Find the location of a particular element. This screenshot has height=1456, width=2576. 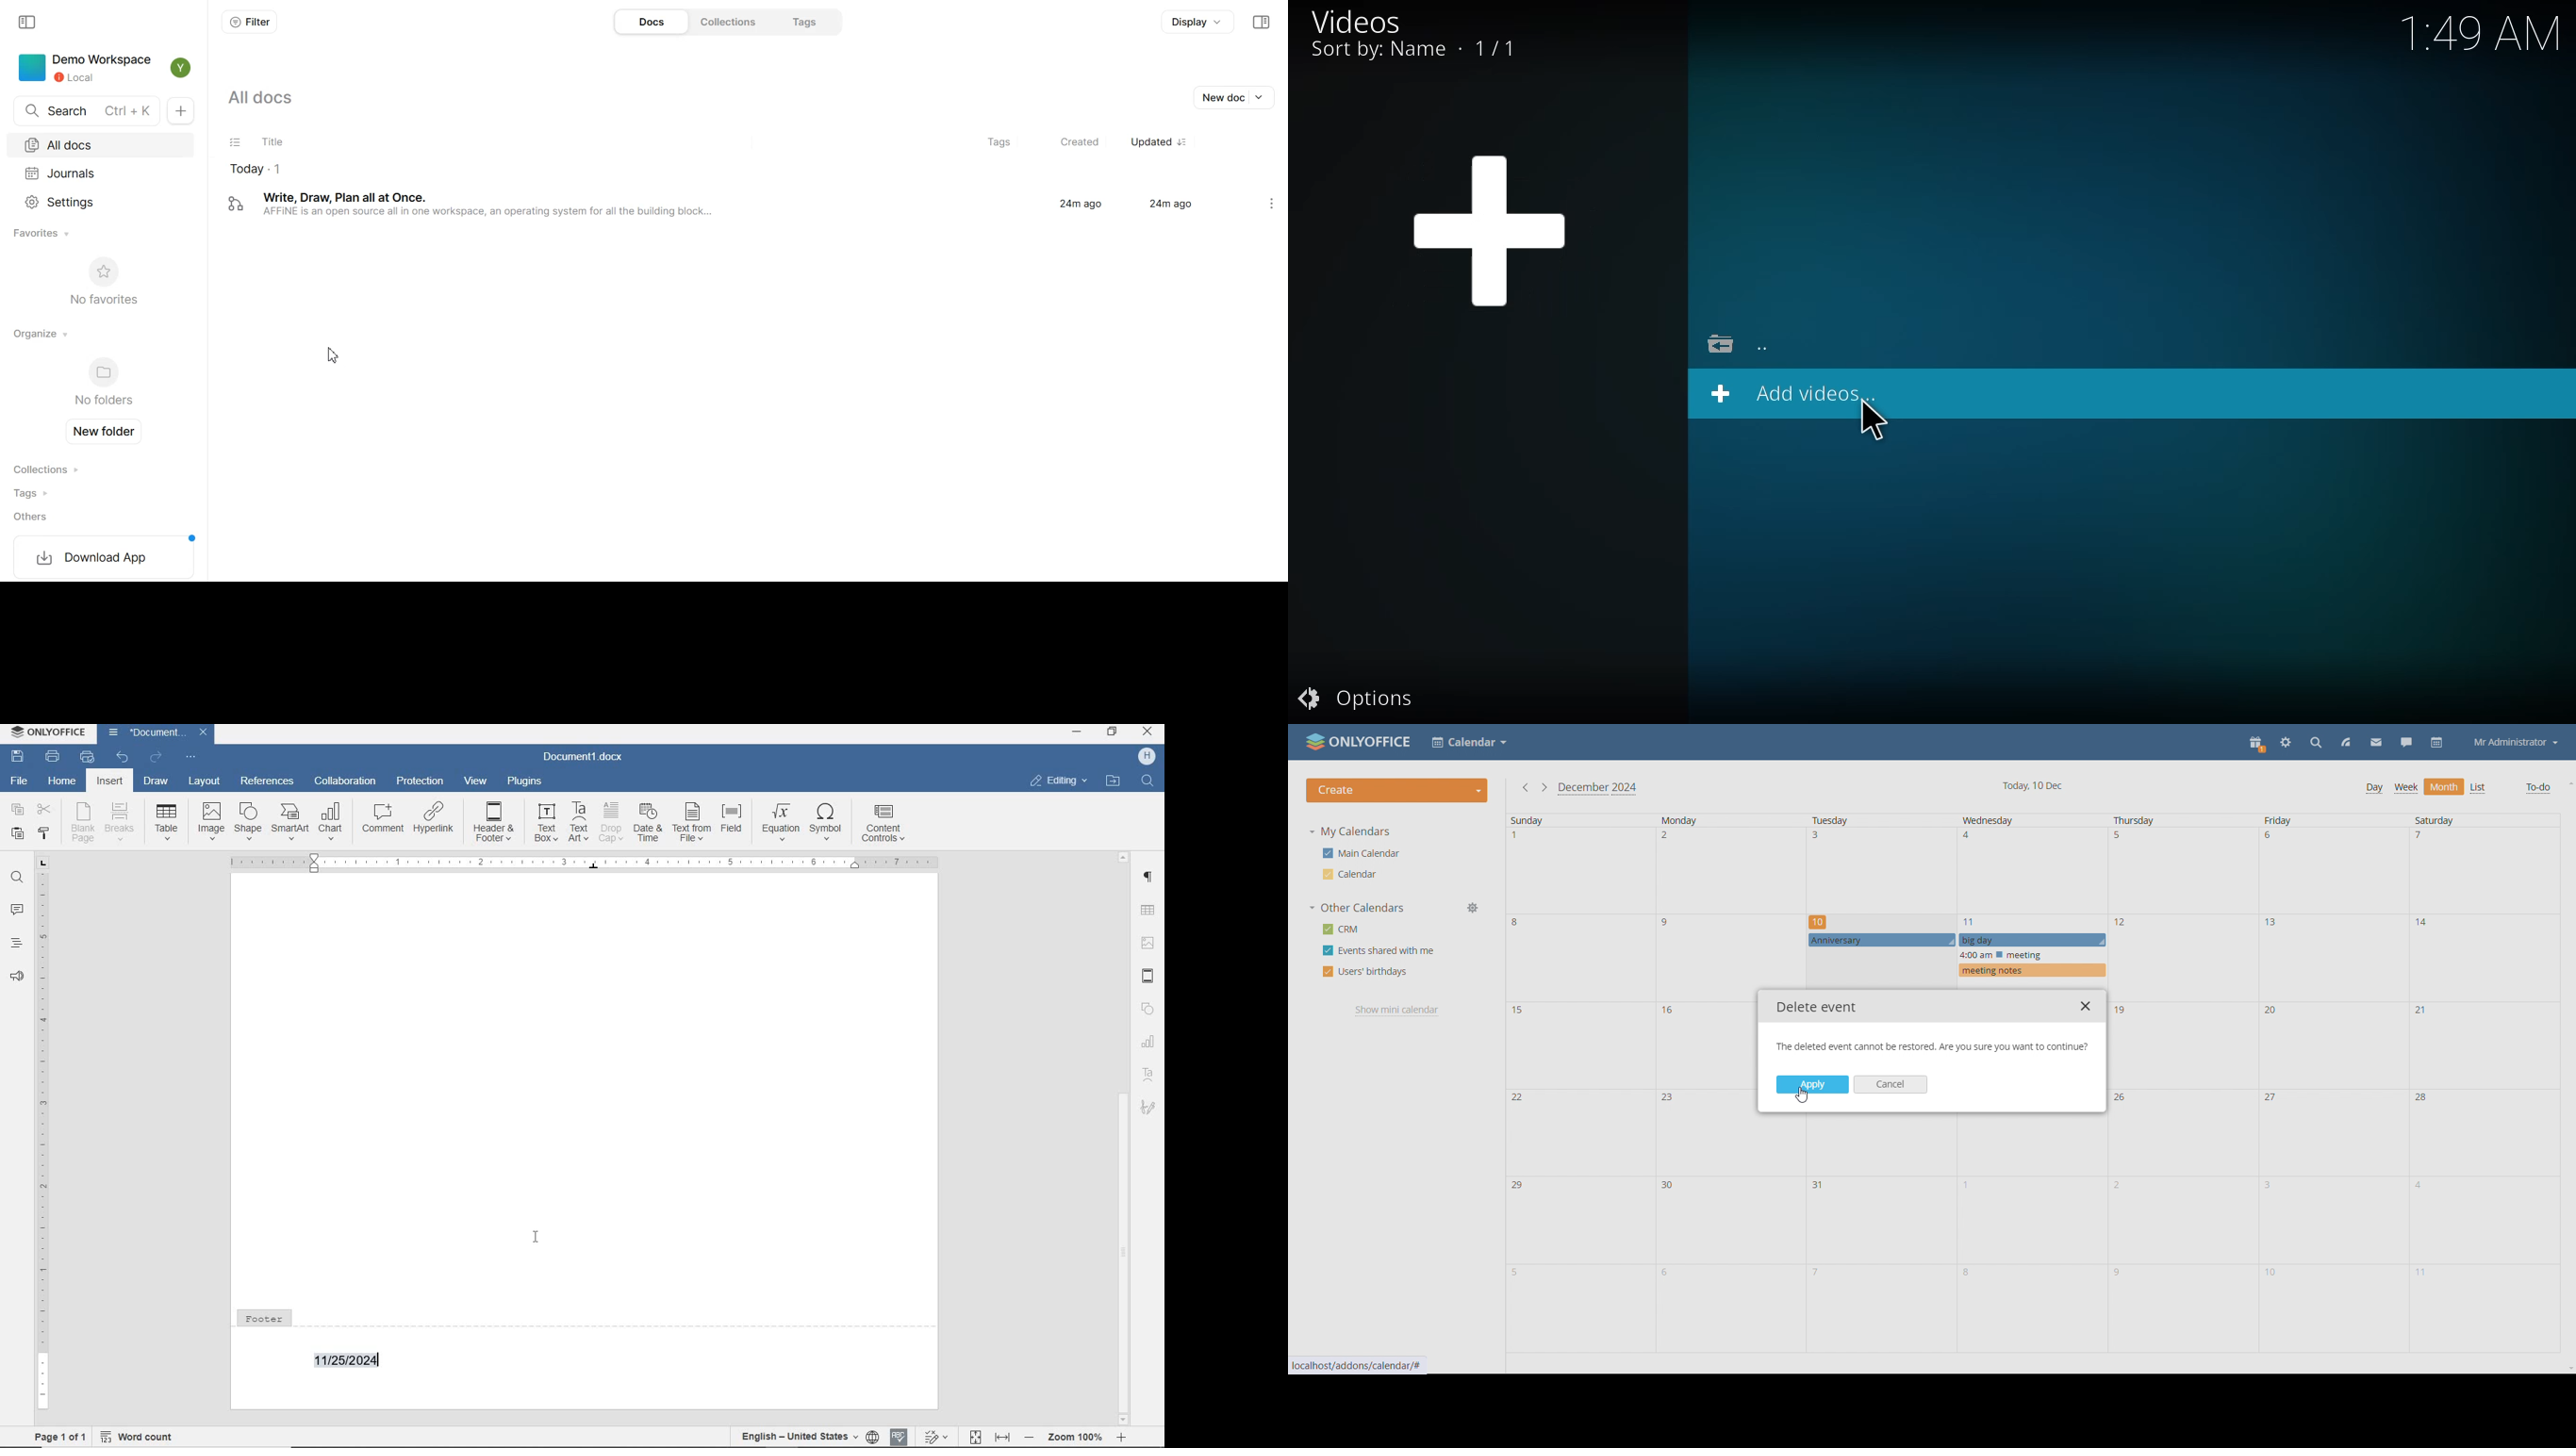

select application is located at coordinates (1469, 741).